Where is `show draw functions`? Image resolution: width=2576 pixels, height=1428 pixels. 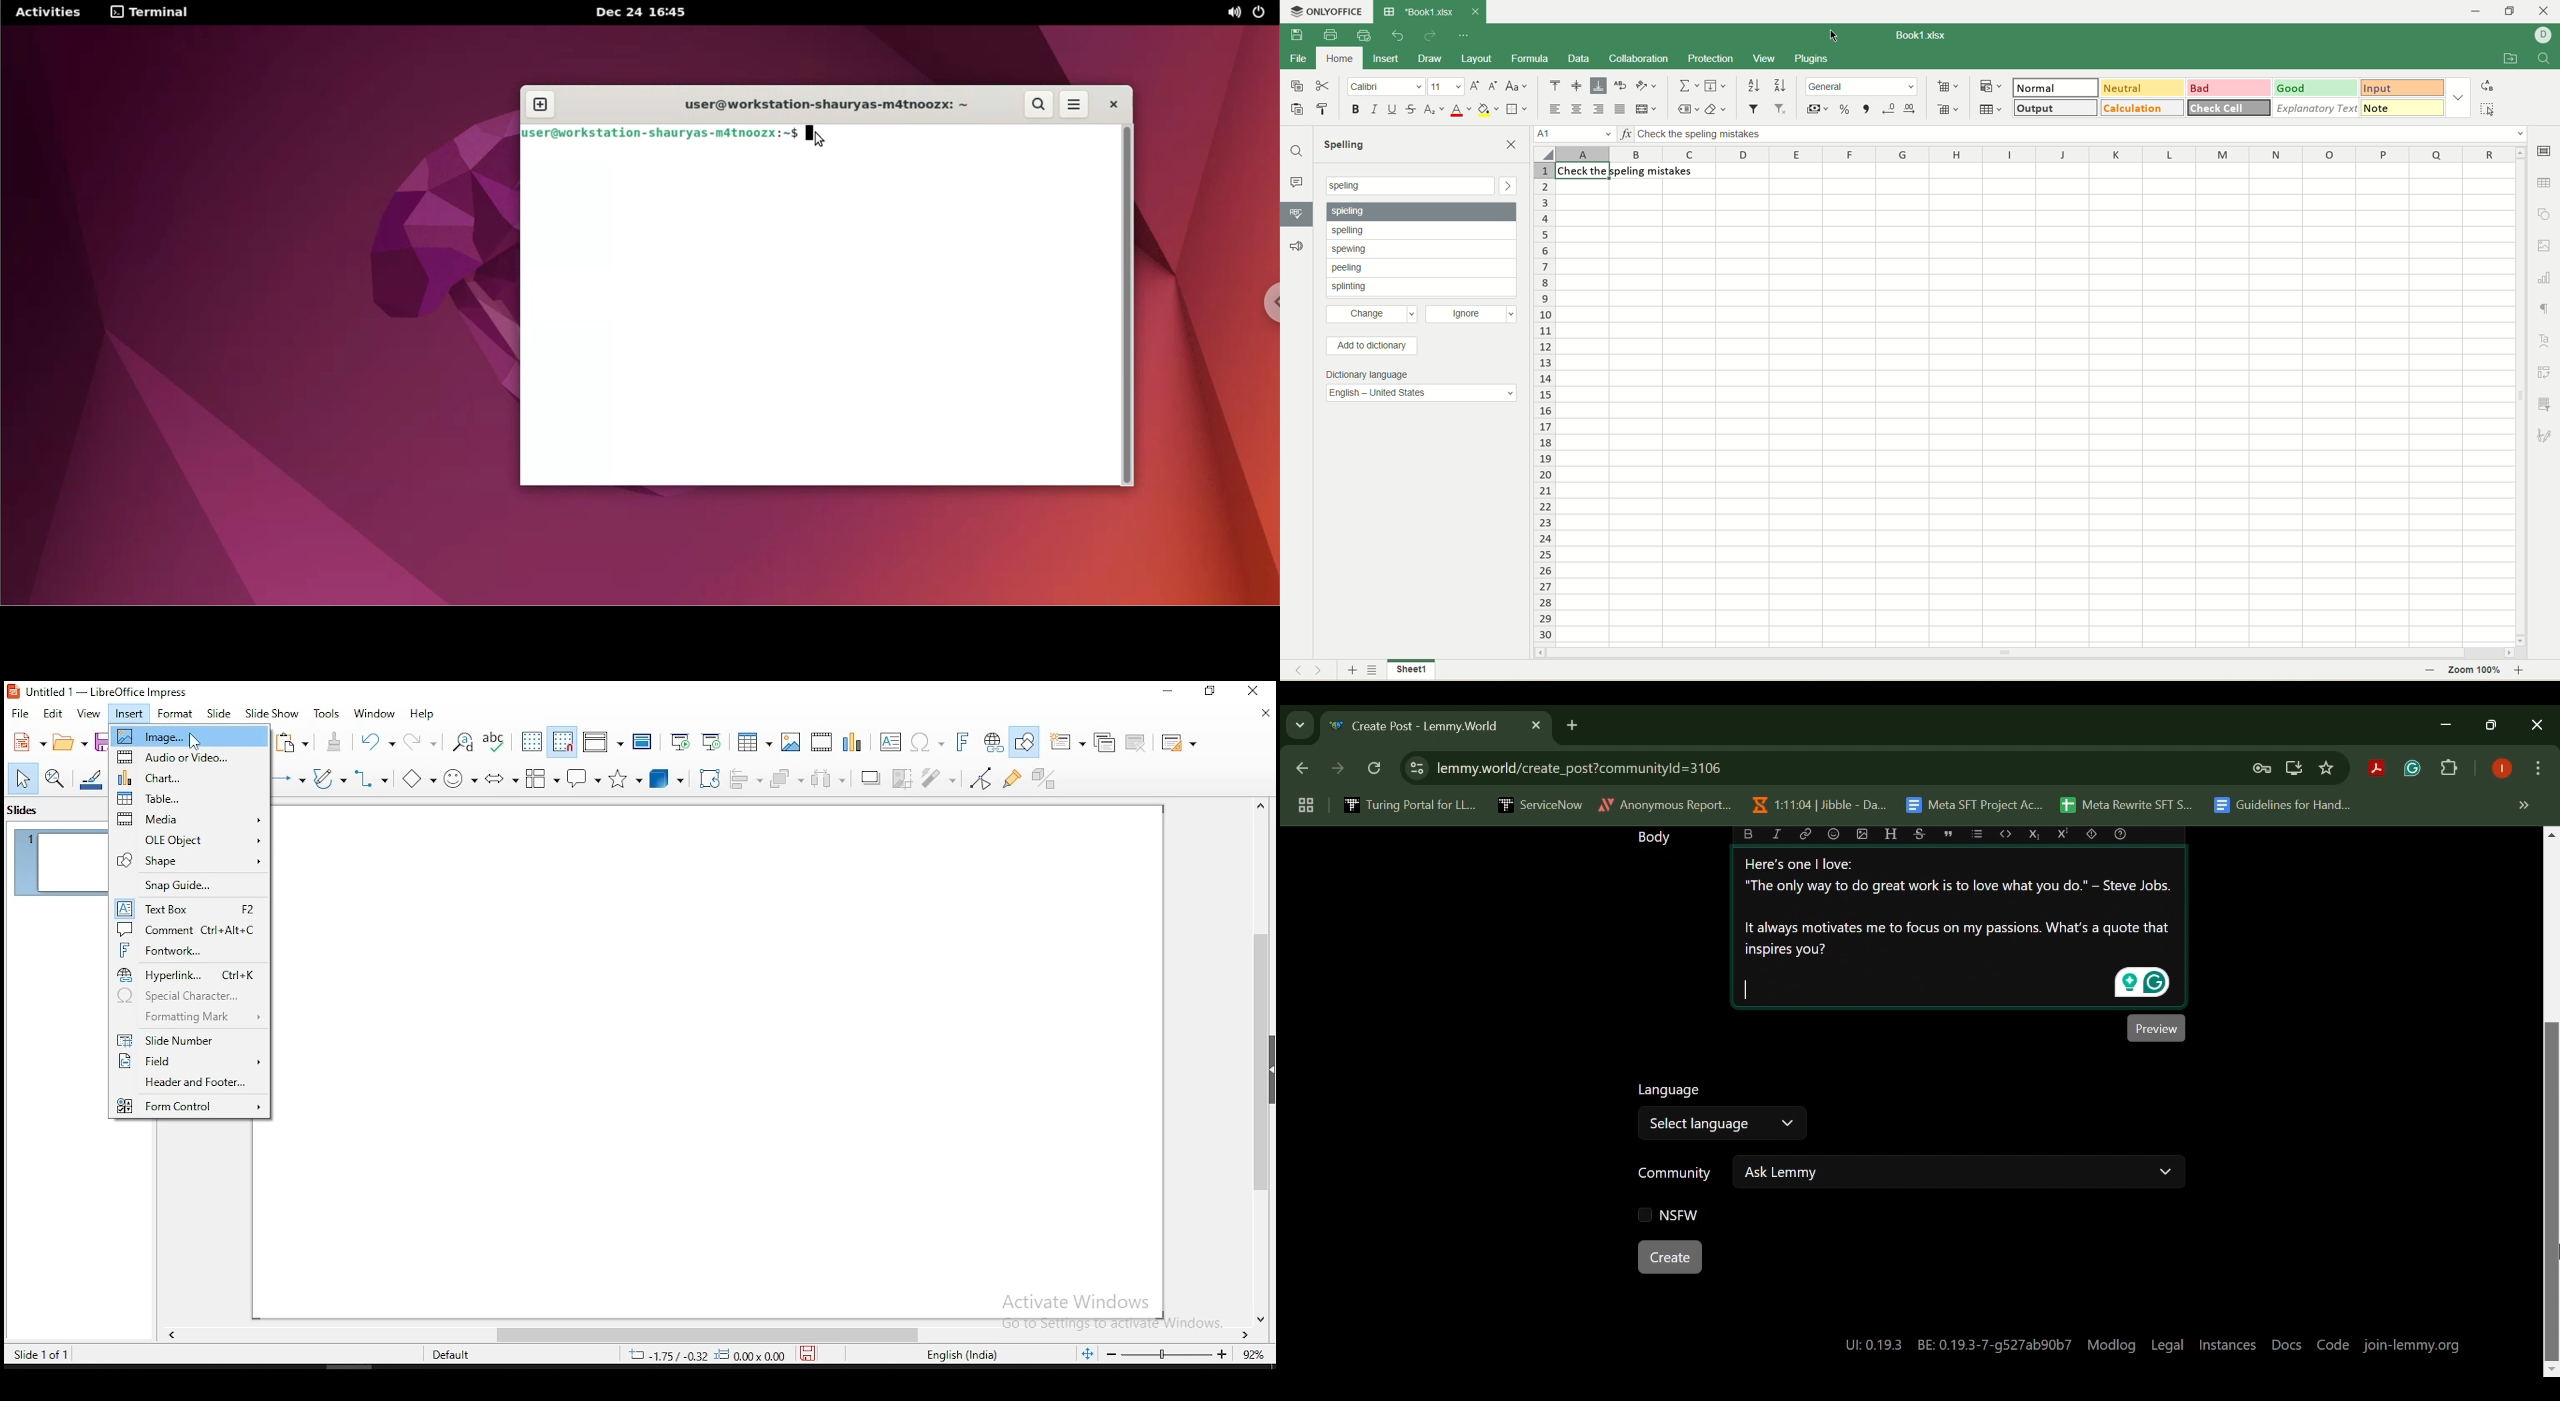
show draw functions is located at coordinates (1028, 743).